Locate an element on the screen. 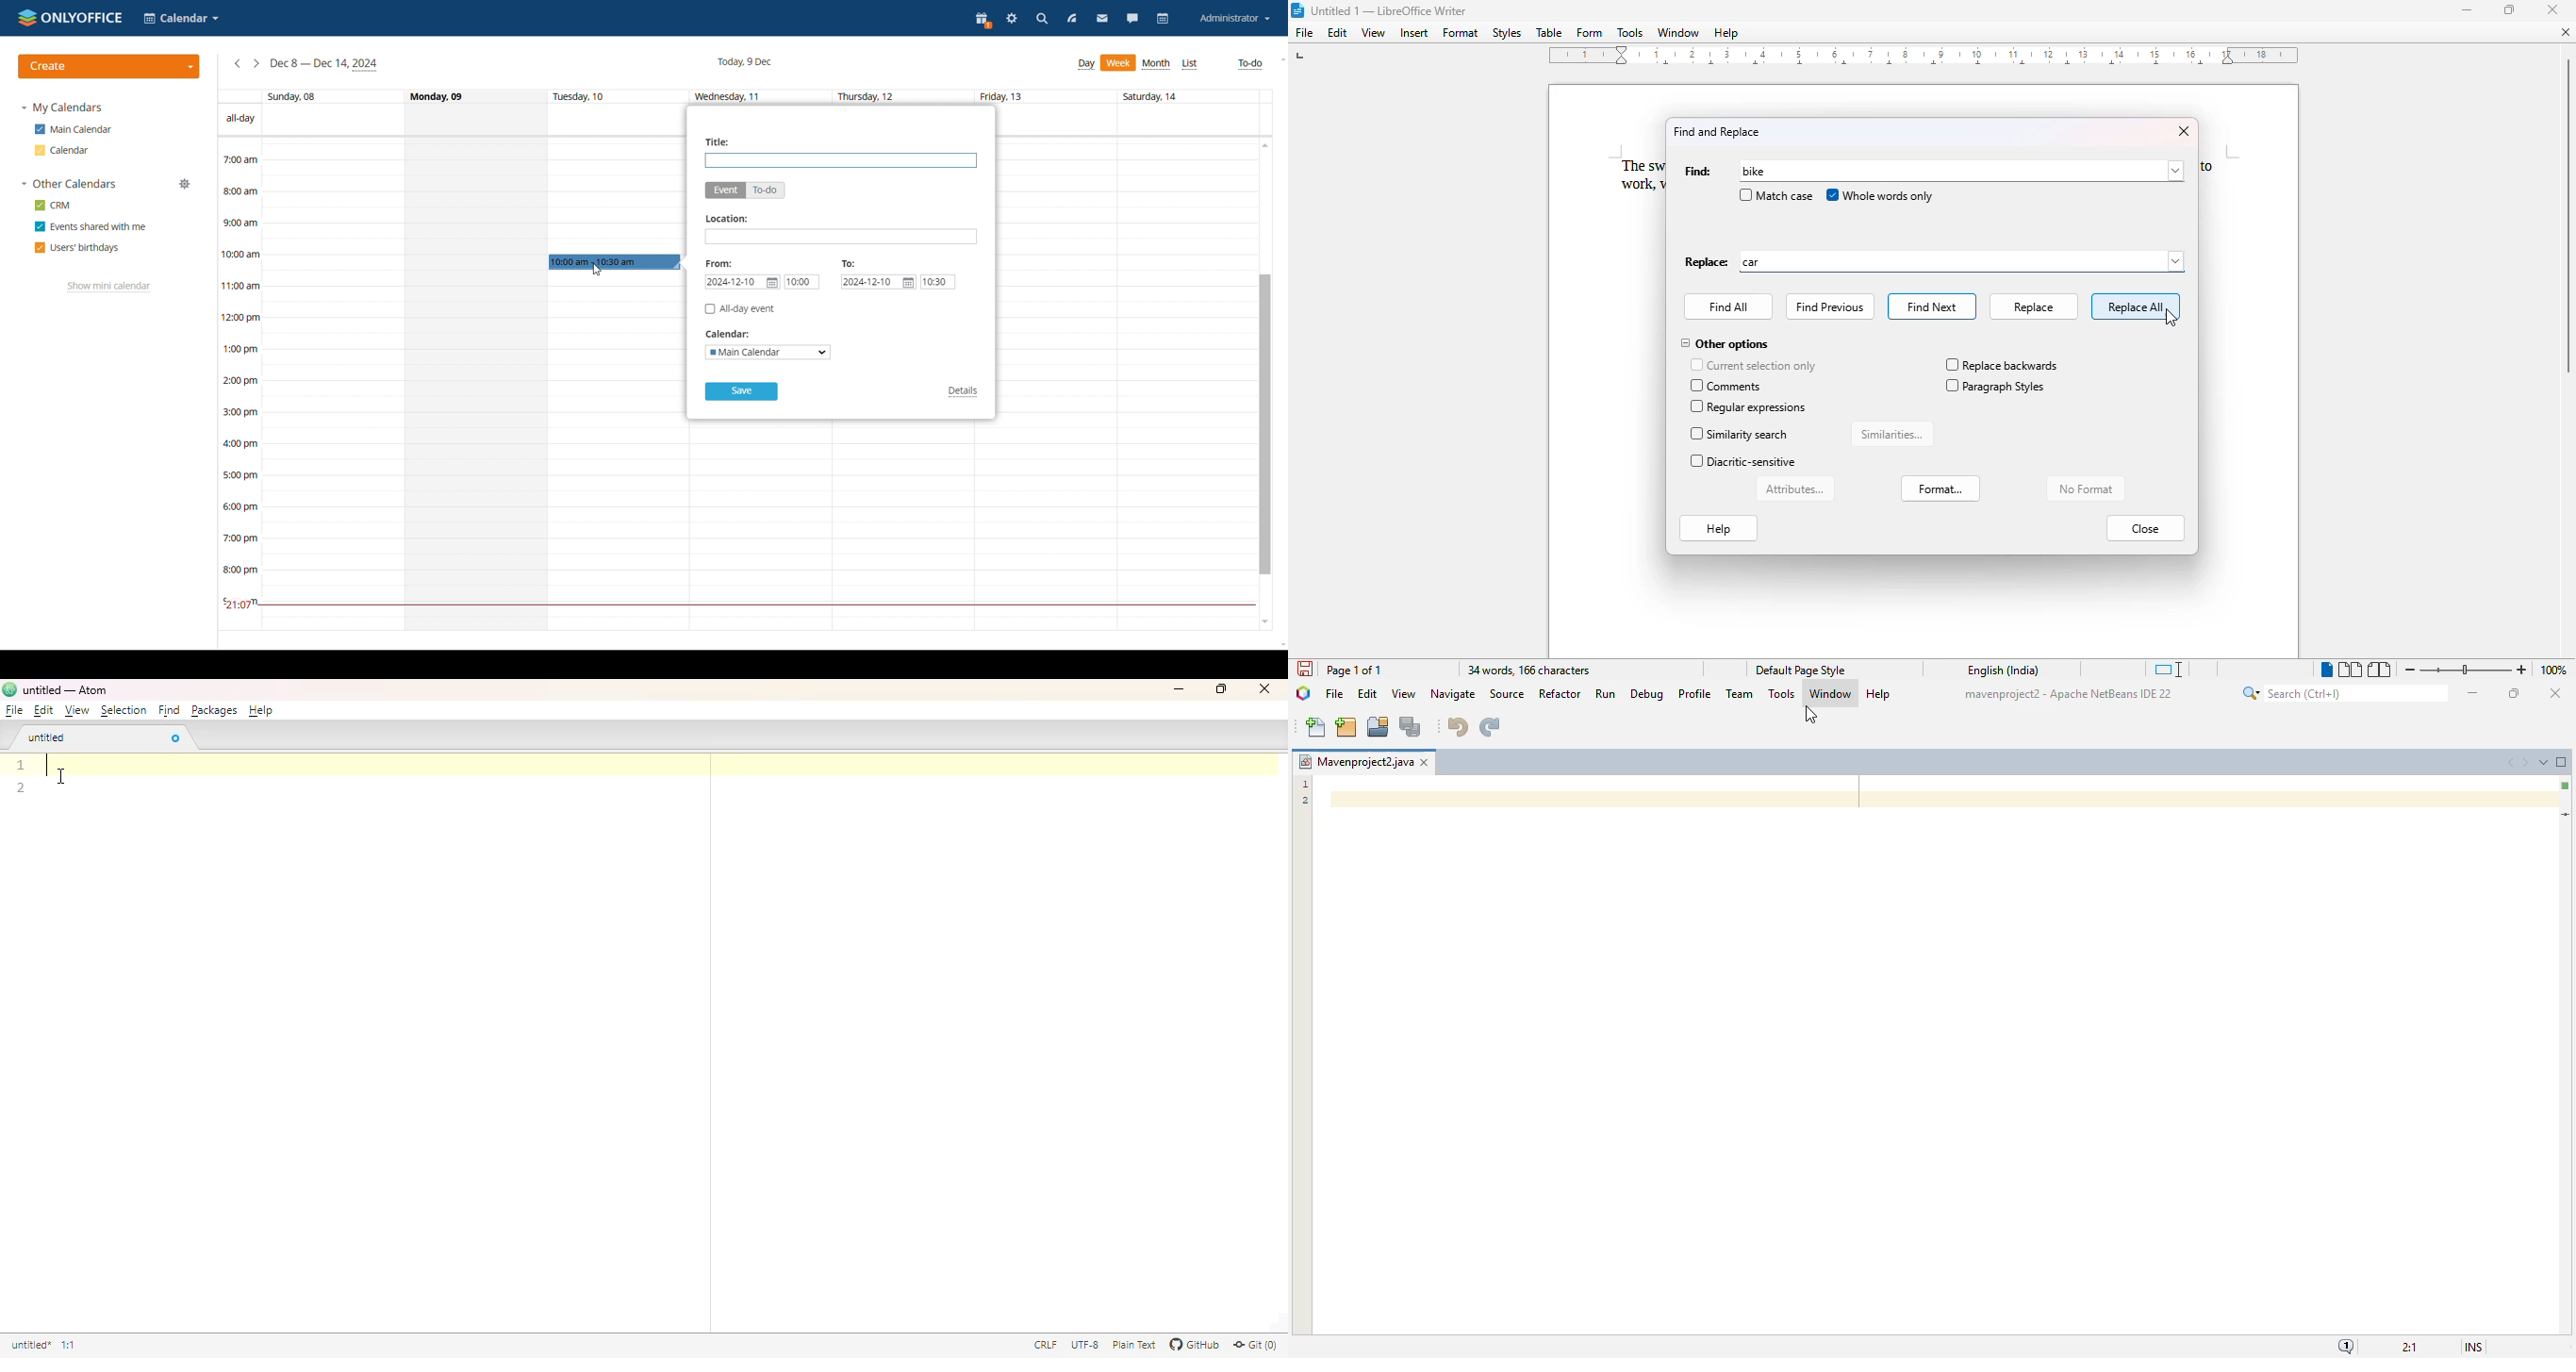 This screenshot has height=1372, width=2576. Default page style is located at coordinates (1799, 671).